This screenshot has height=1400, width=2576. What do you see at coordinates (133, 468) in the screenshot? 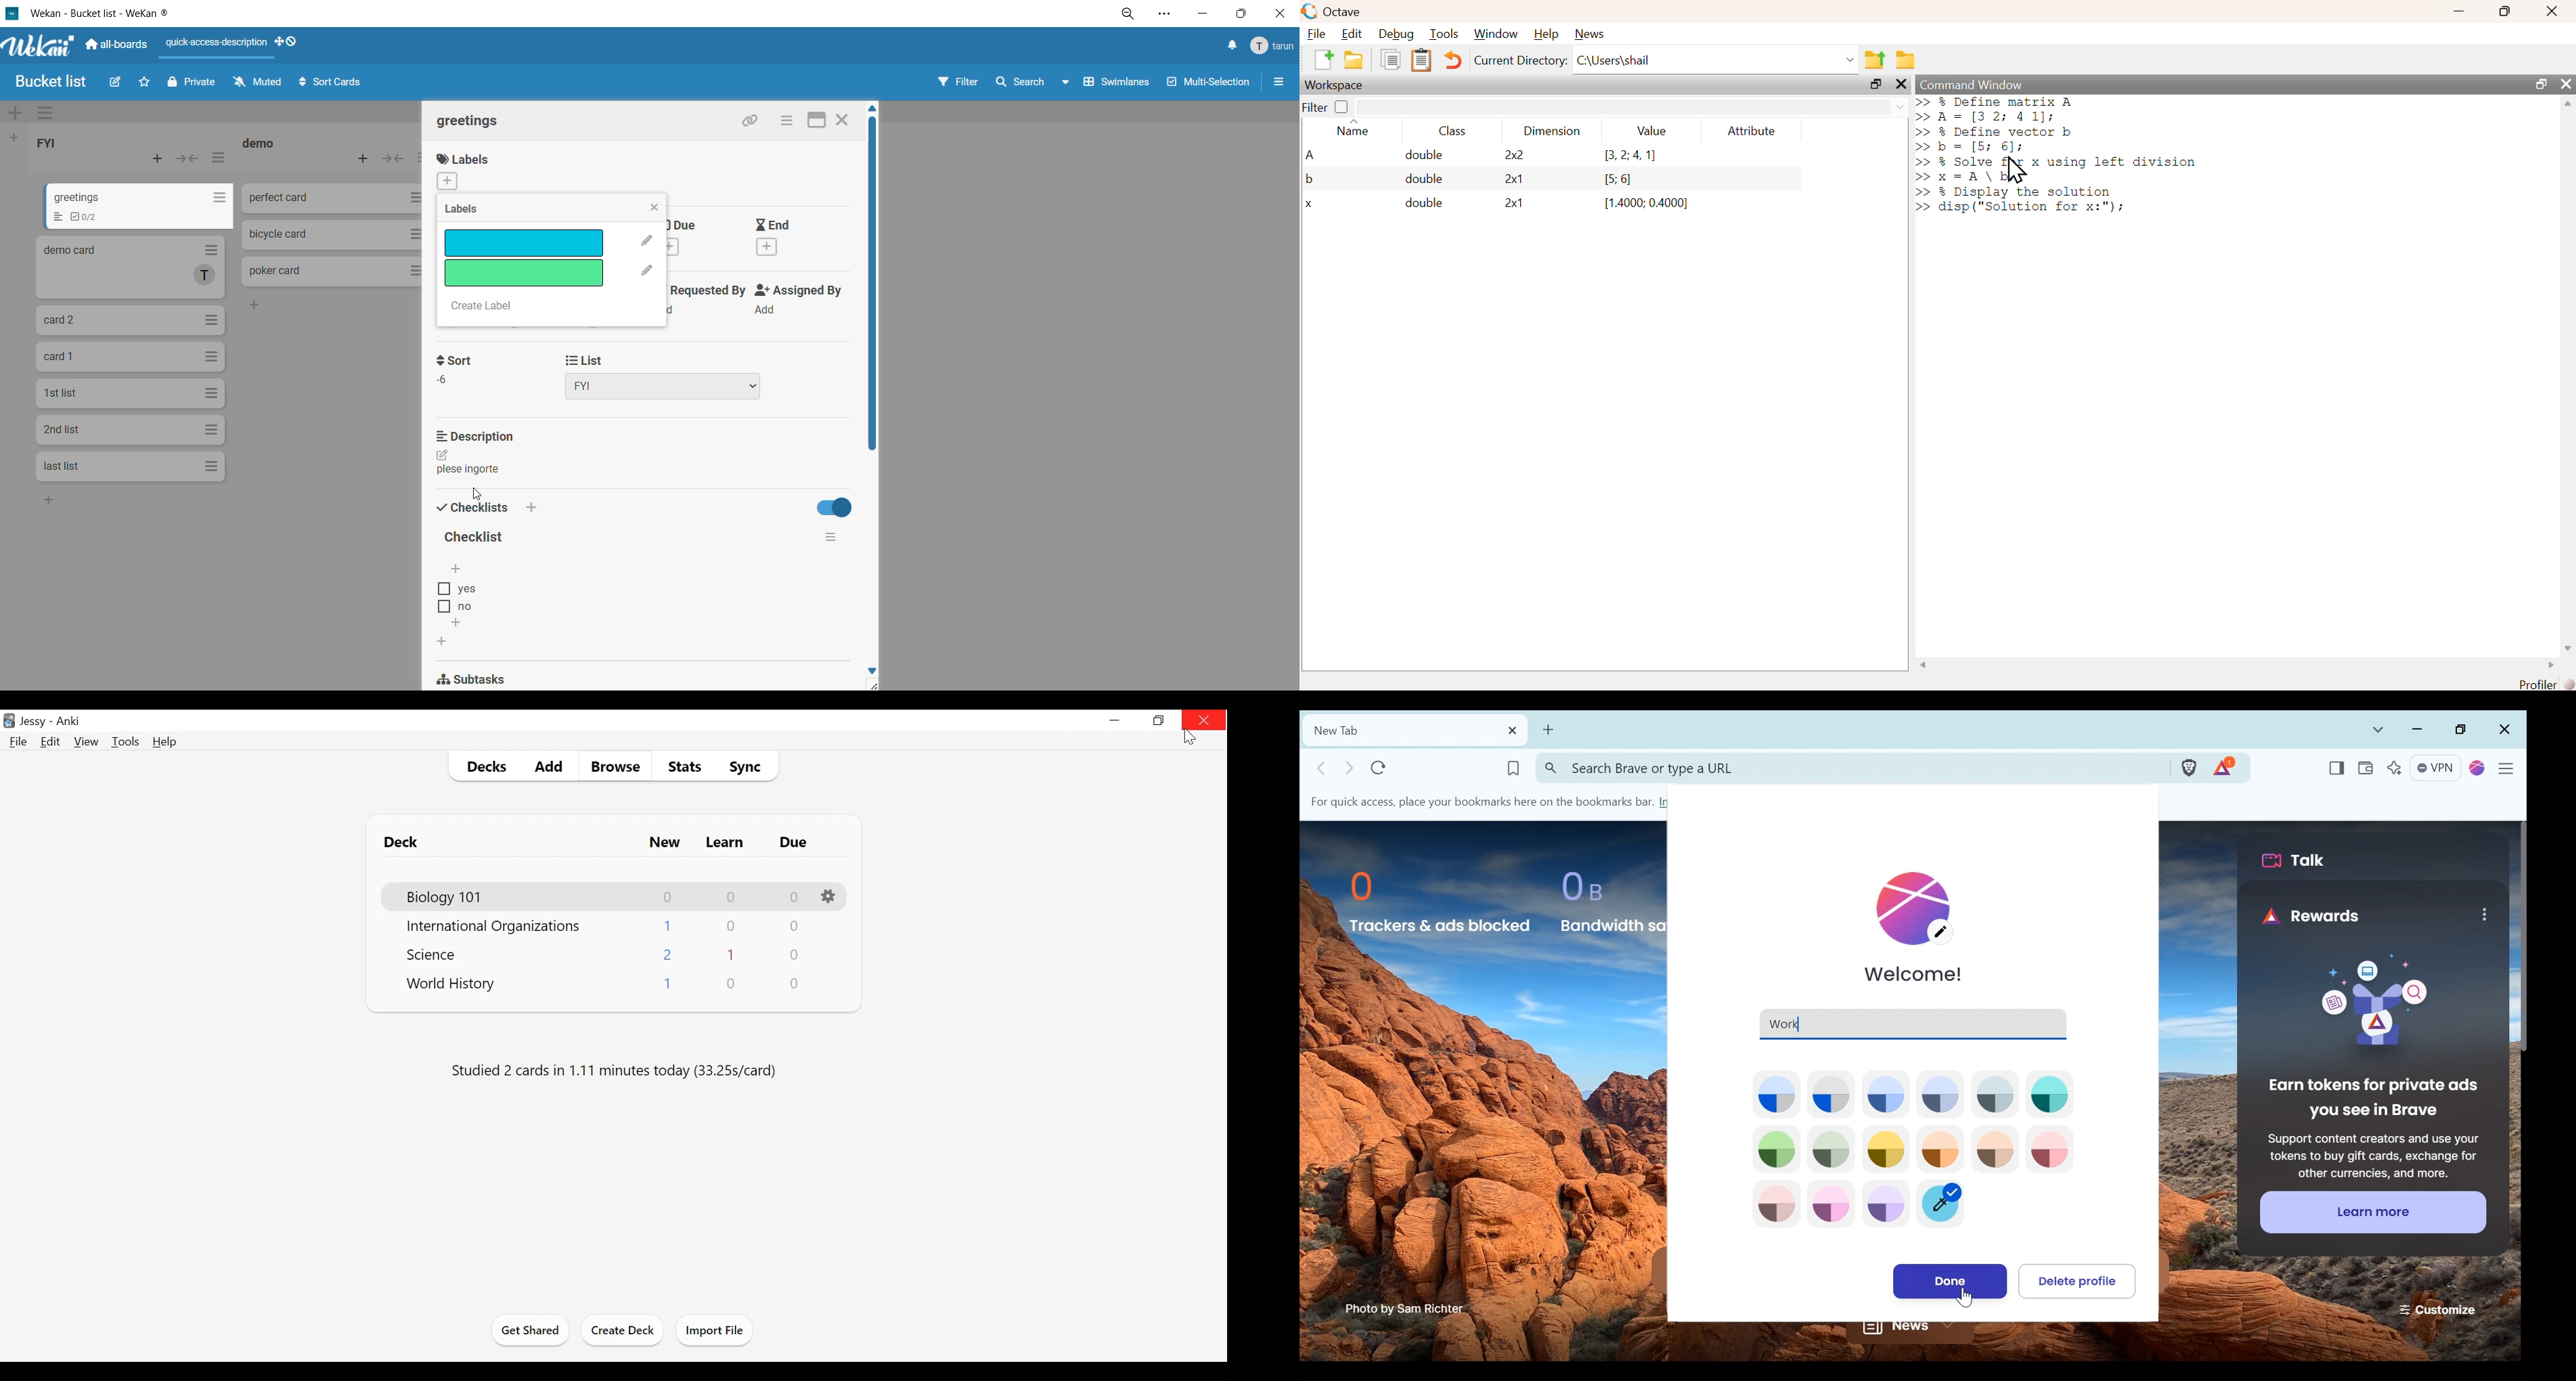
I see `last list` at bounding box center [133, 468].